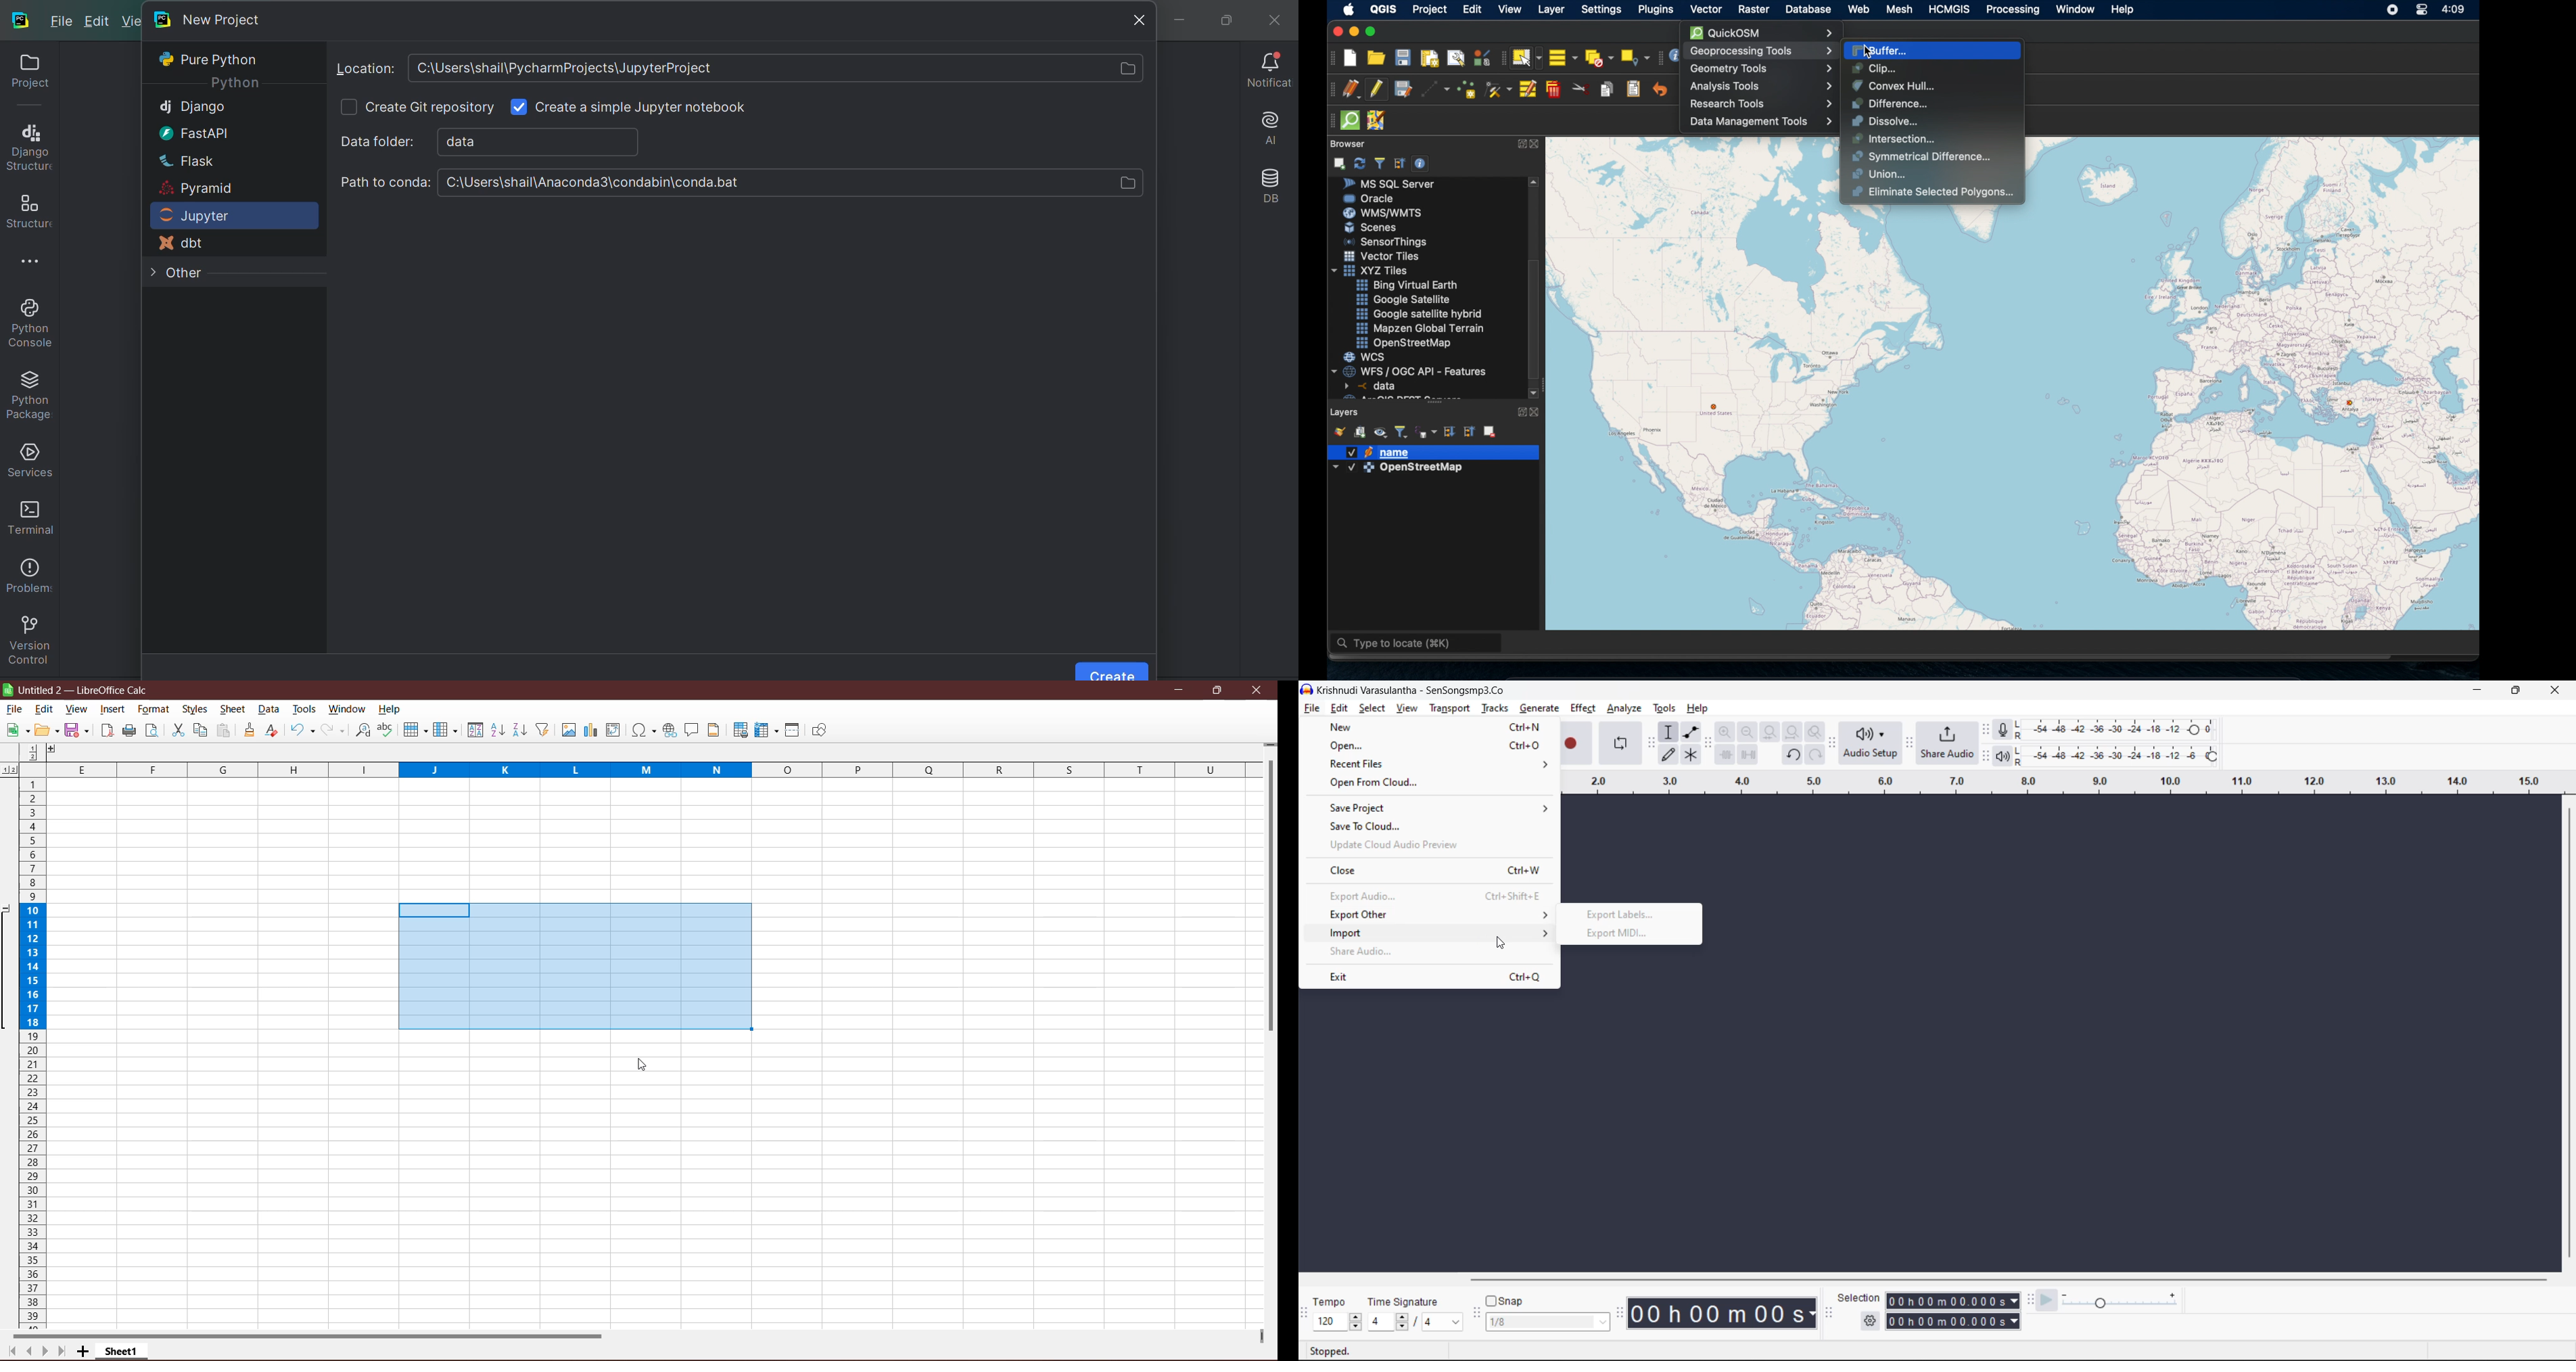 This screenshot has width=2576, height=1372. What do you see at coordinates (1402, 430) in the screenshot?
I see `filter legend` at bounding box center [1402, 430].